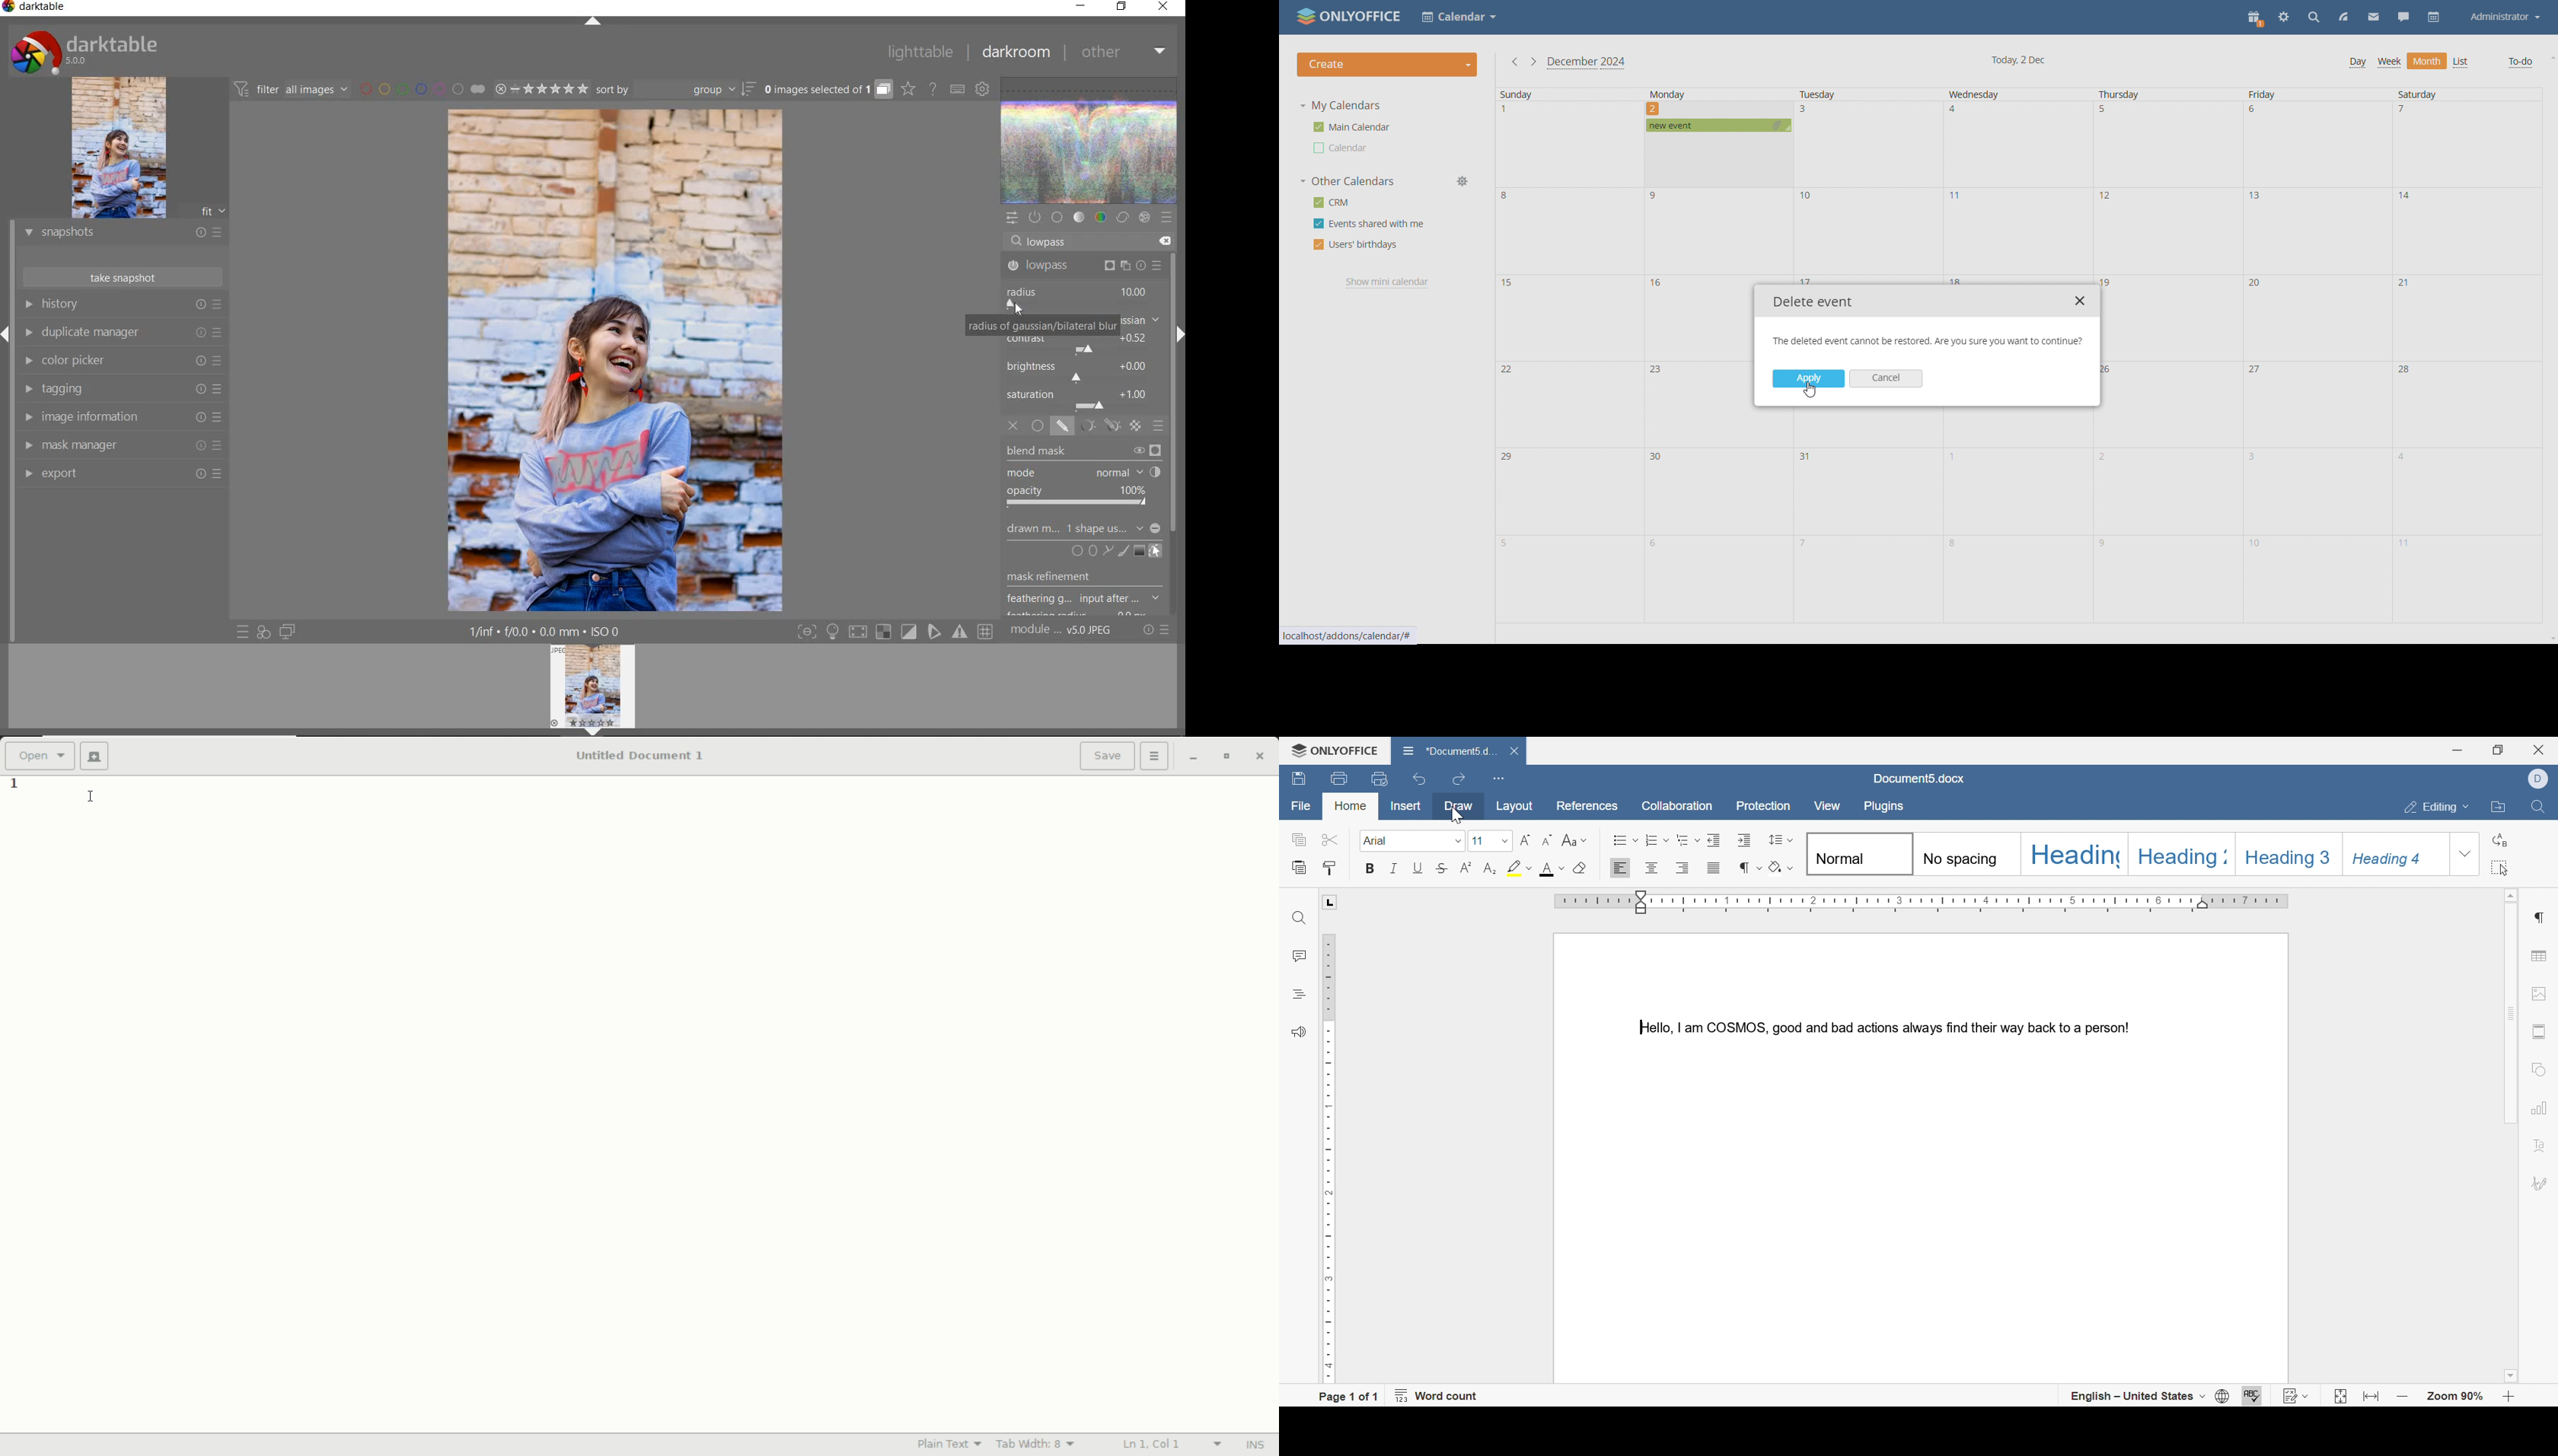  Describe the element at coordinates (592, 21) in the screenshot. I see `expand/collapse` at that location.